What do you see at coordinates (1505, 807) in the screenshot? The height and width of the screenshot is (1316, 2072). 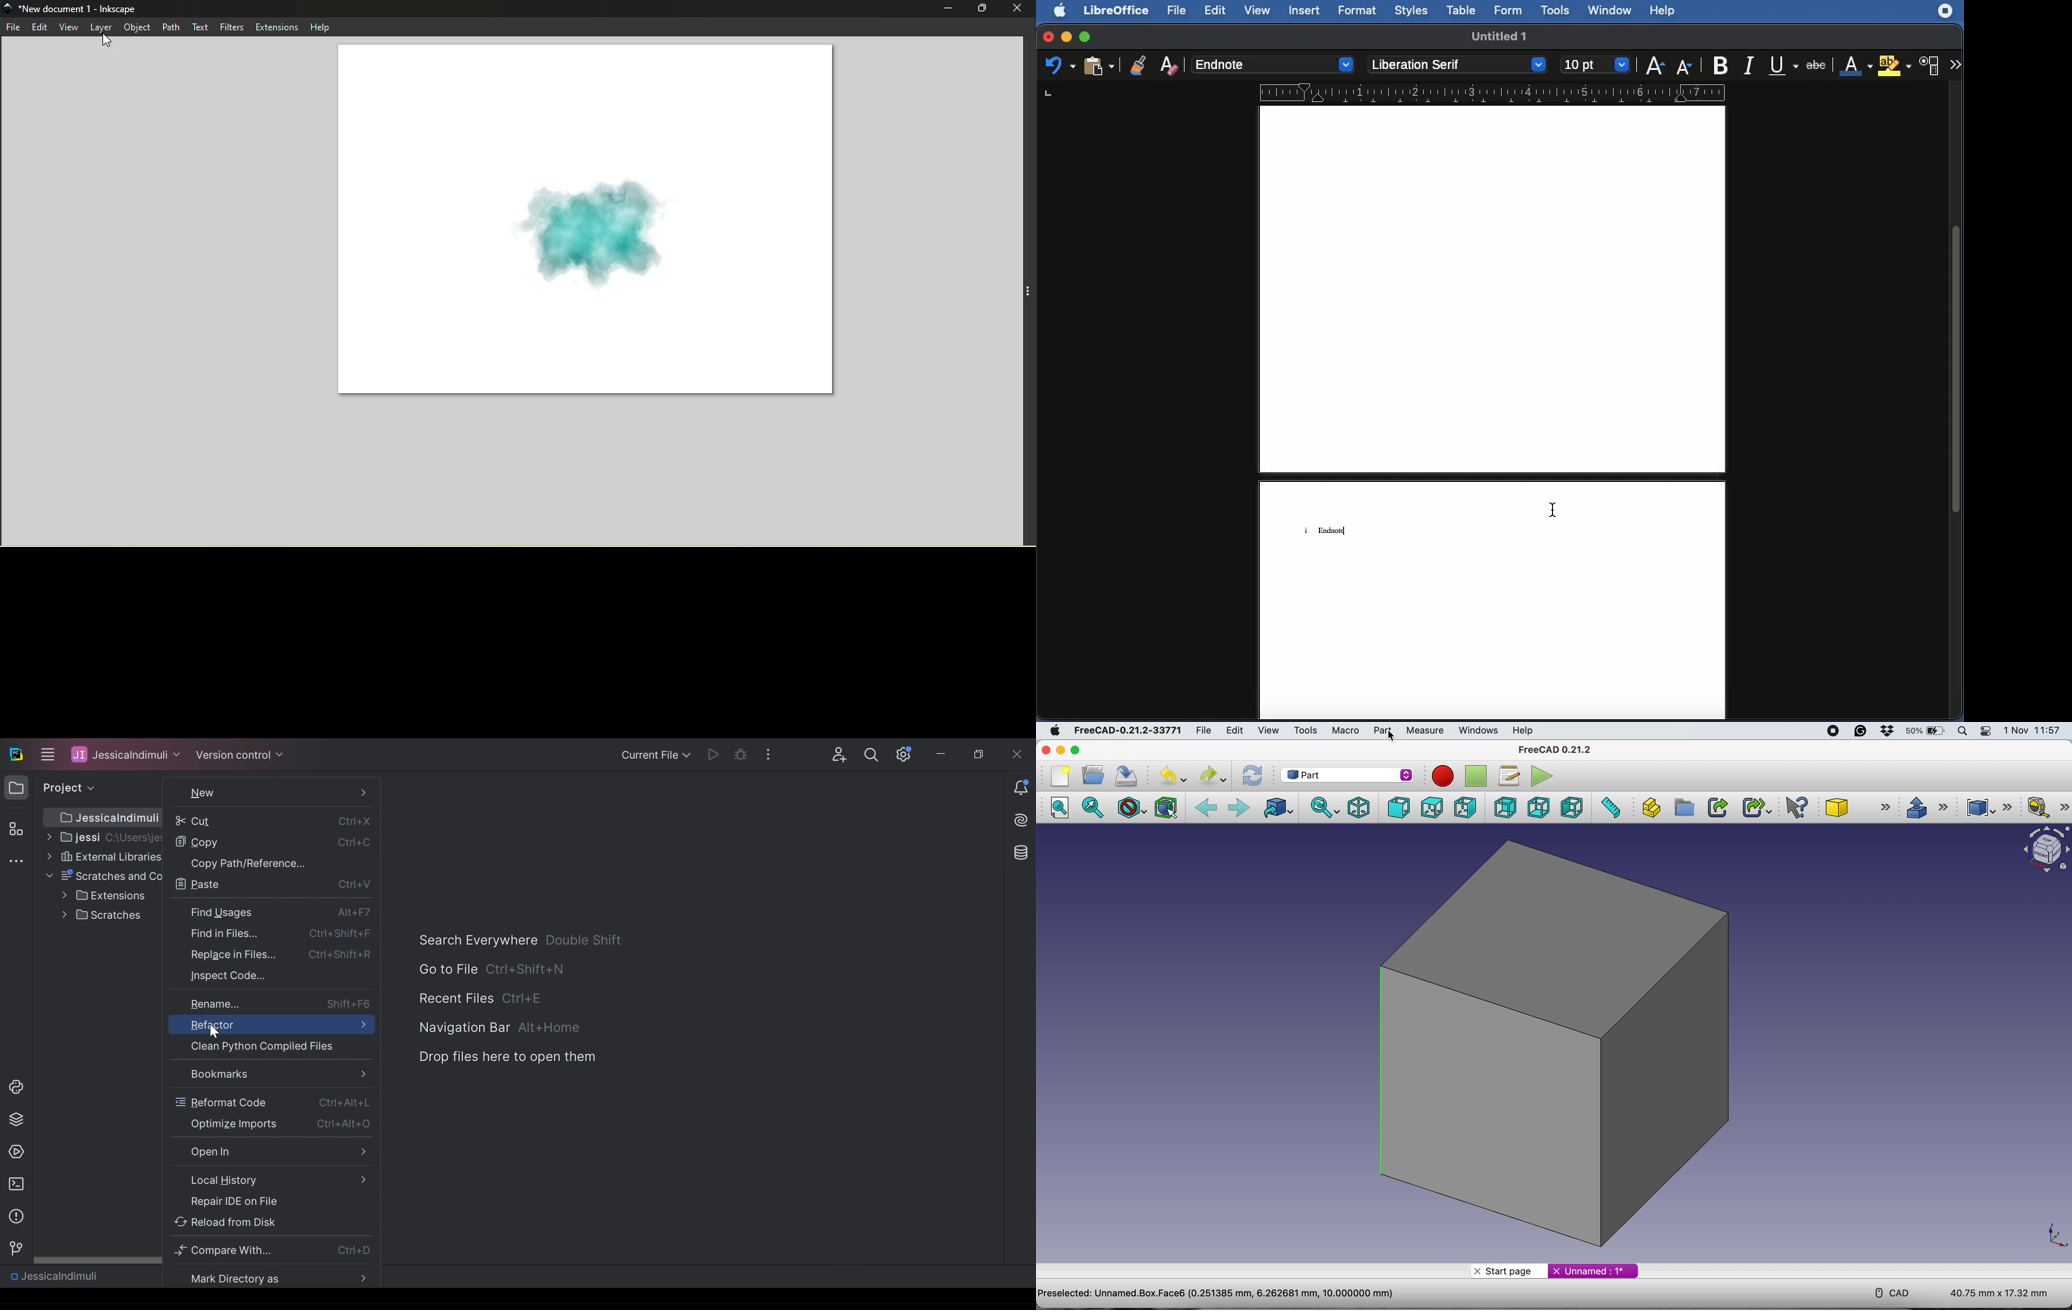 I see `rear` at bounding box center [1505, 807].